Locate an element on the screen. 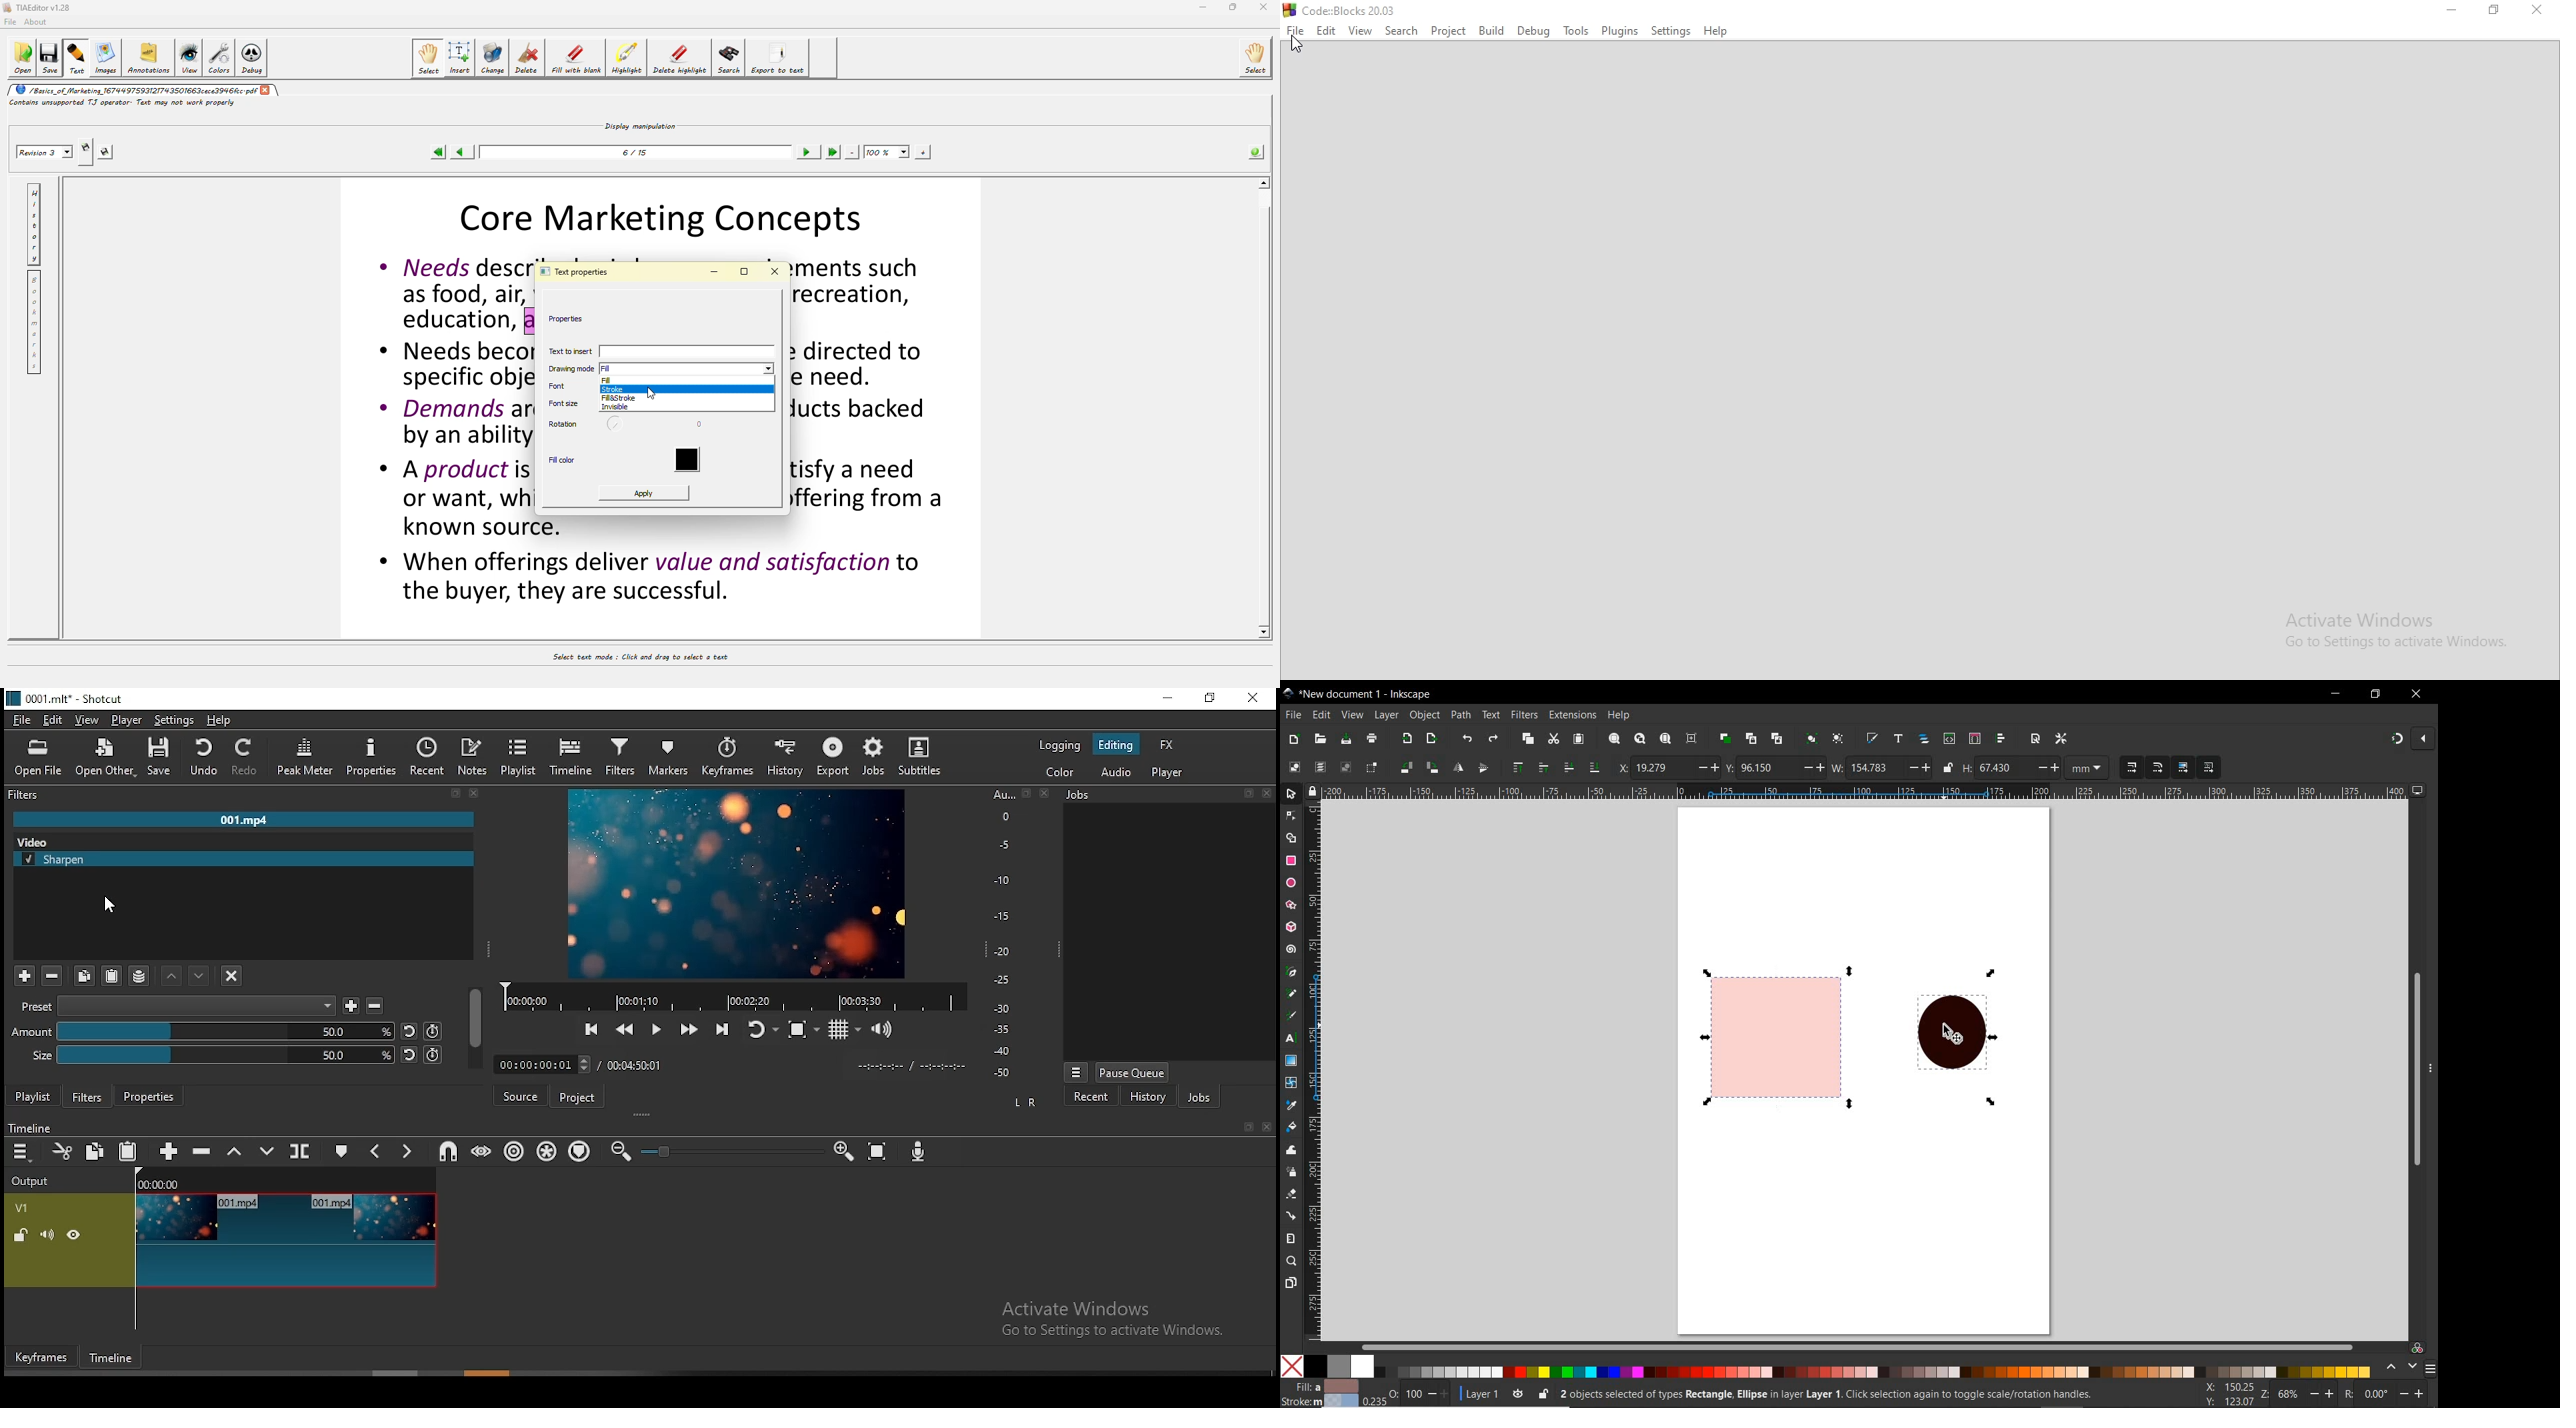  overwrite is located at coordinates (270, 1150).